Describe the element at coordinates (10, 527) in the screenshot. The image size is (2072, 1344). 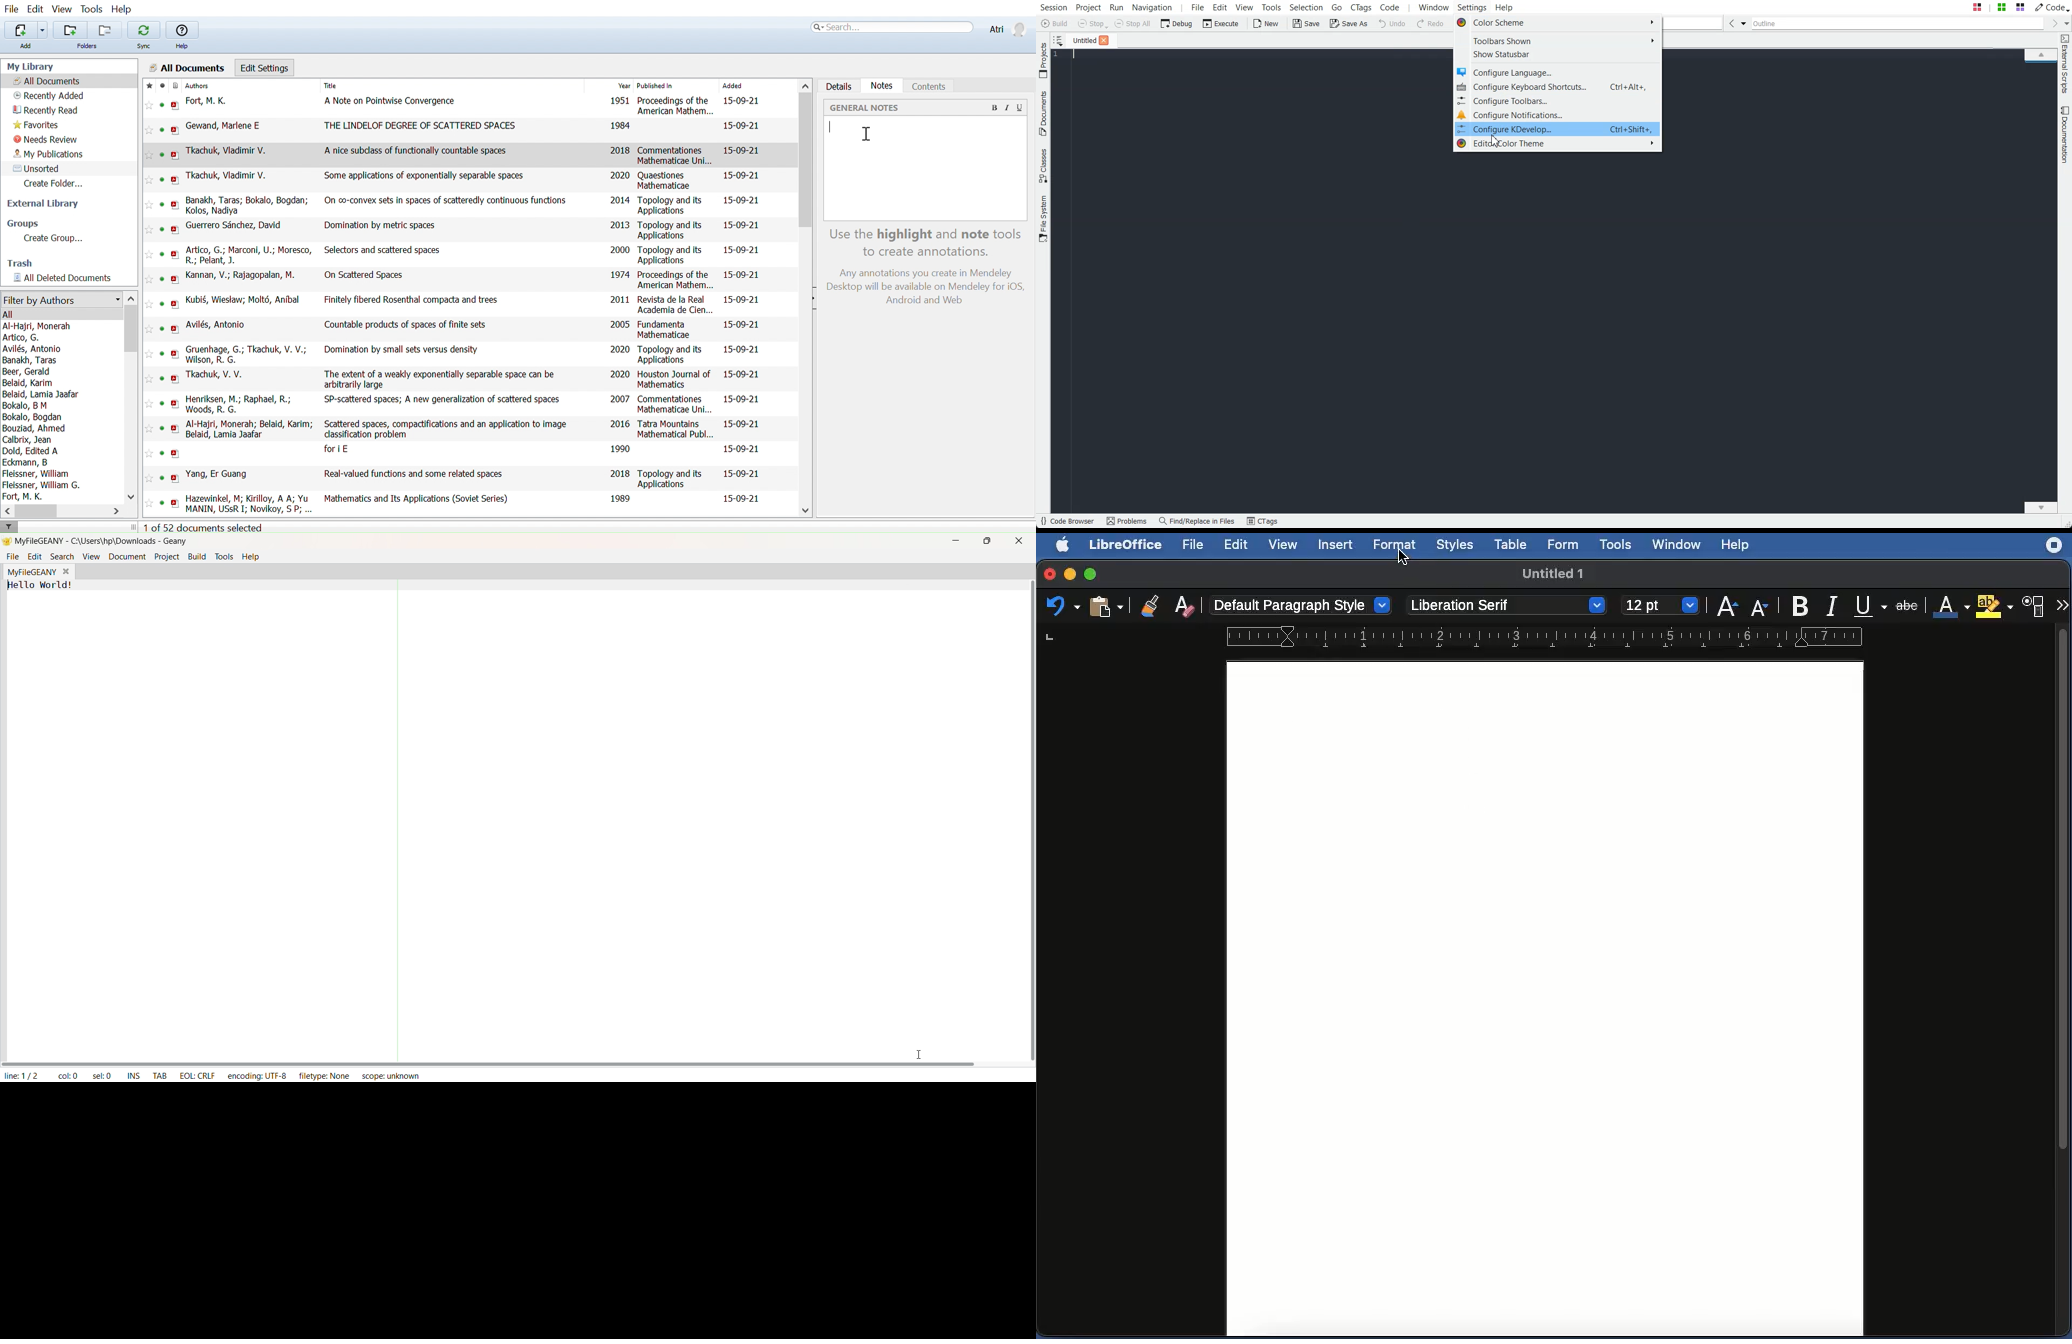
I see `Filter` at that location.